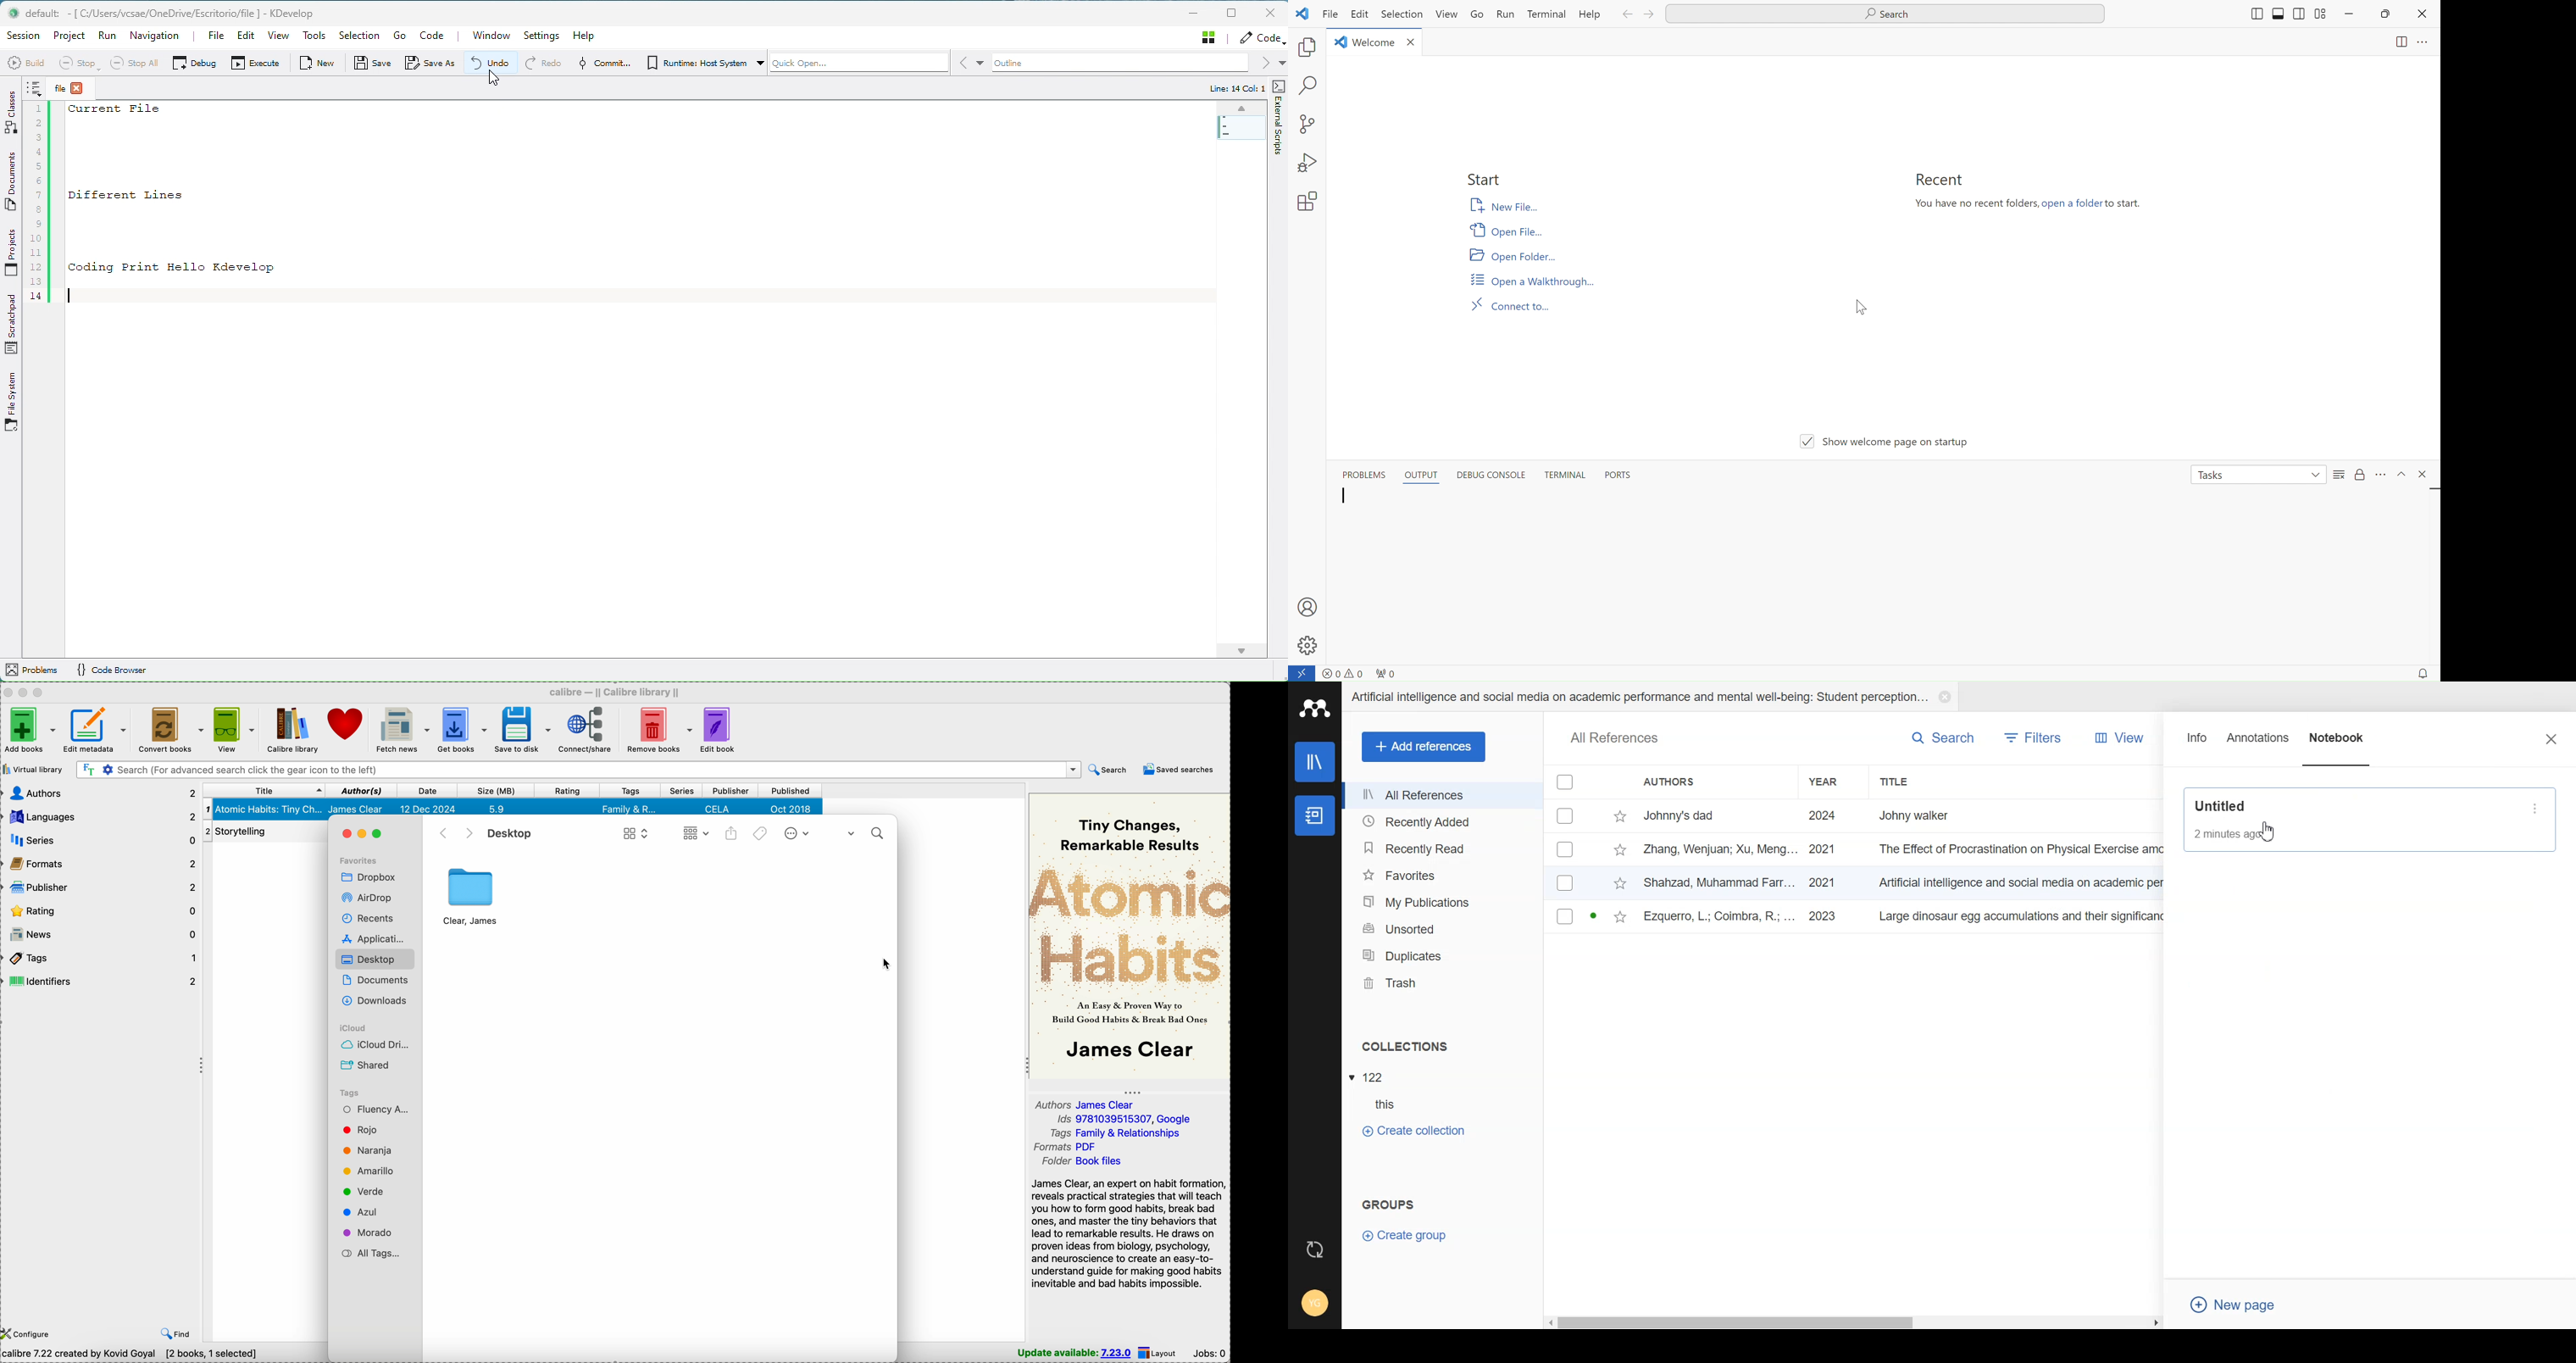  Describe the element at coordinates (2259, 744) in the screenshot. I see `Annotations` at that location.